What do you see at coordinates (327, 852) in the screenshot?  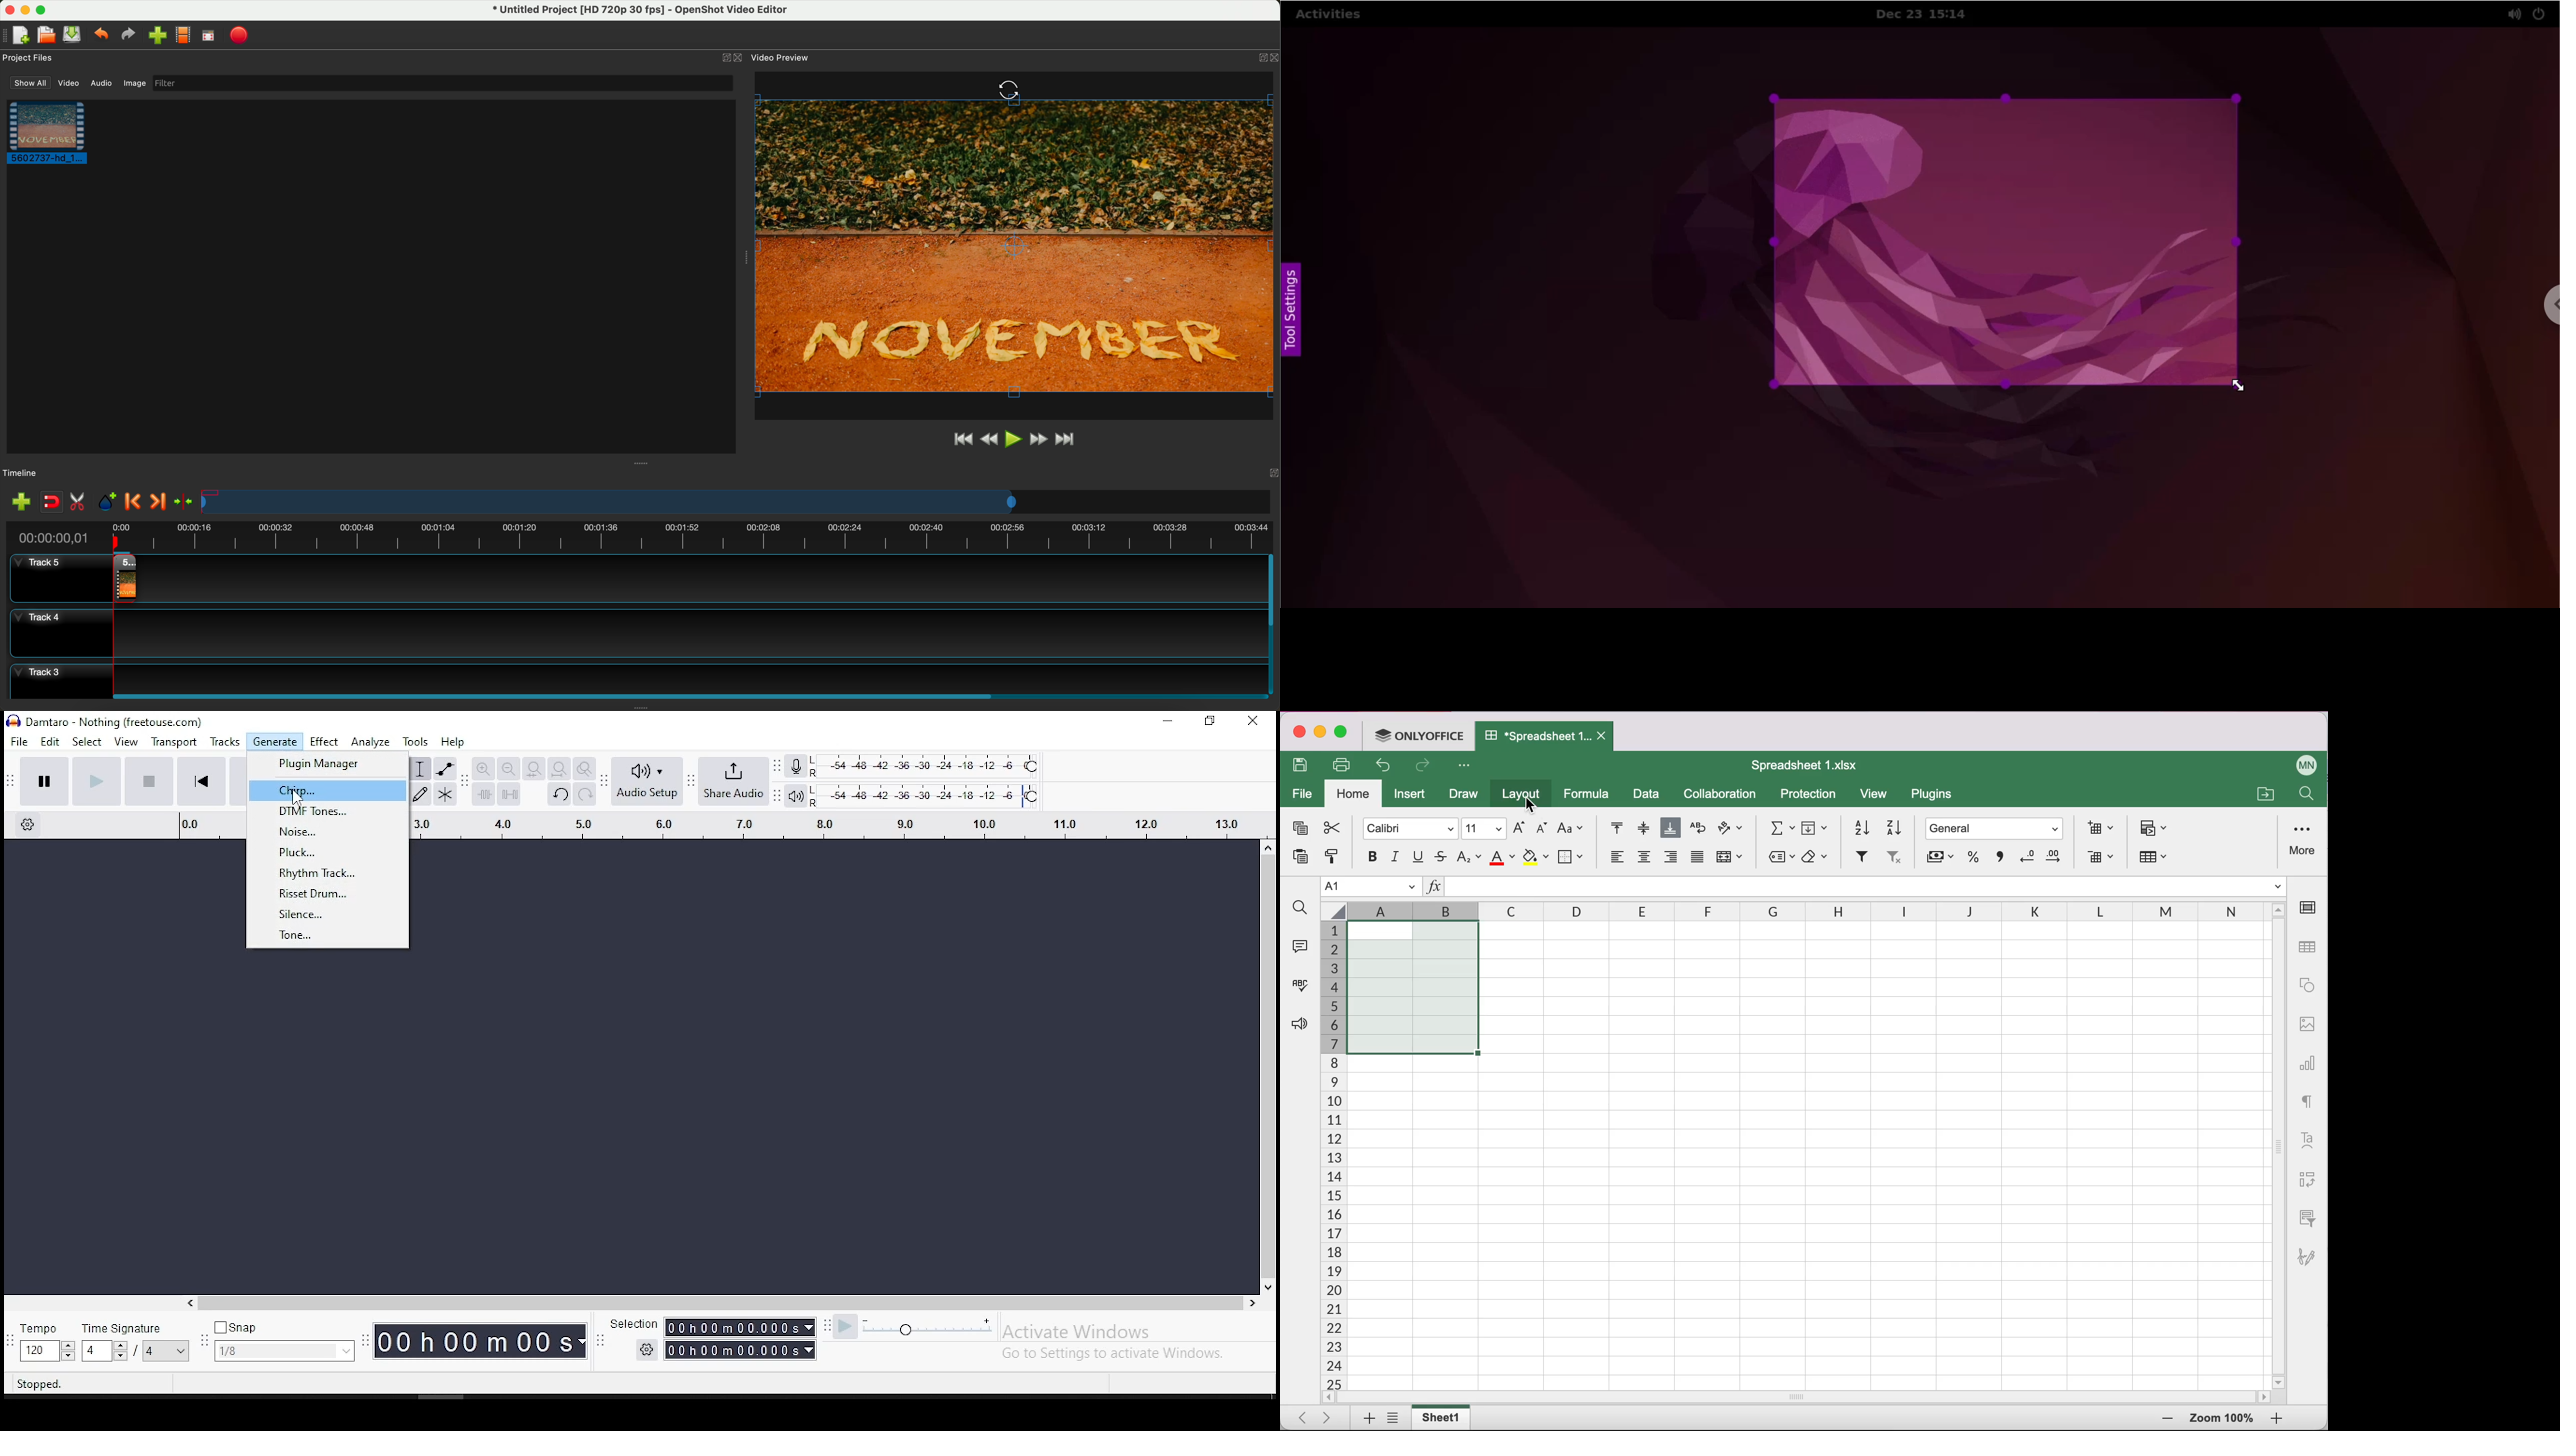 I see `pluck` at bounding box center [327, 852].